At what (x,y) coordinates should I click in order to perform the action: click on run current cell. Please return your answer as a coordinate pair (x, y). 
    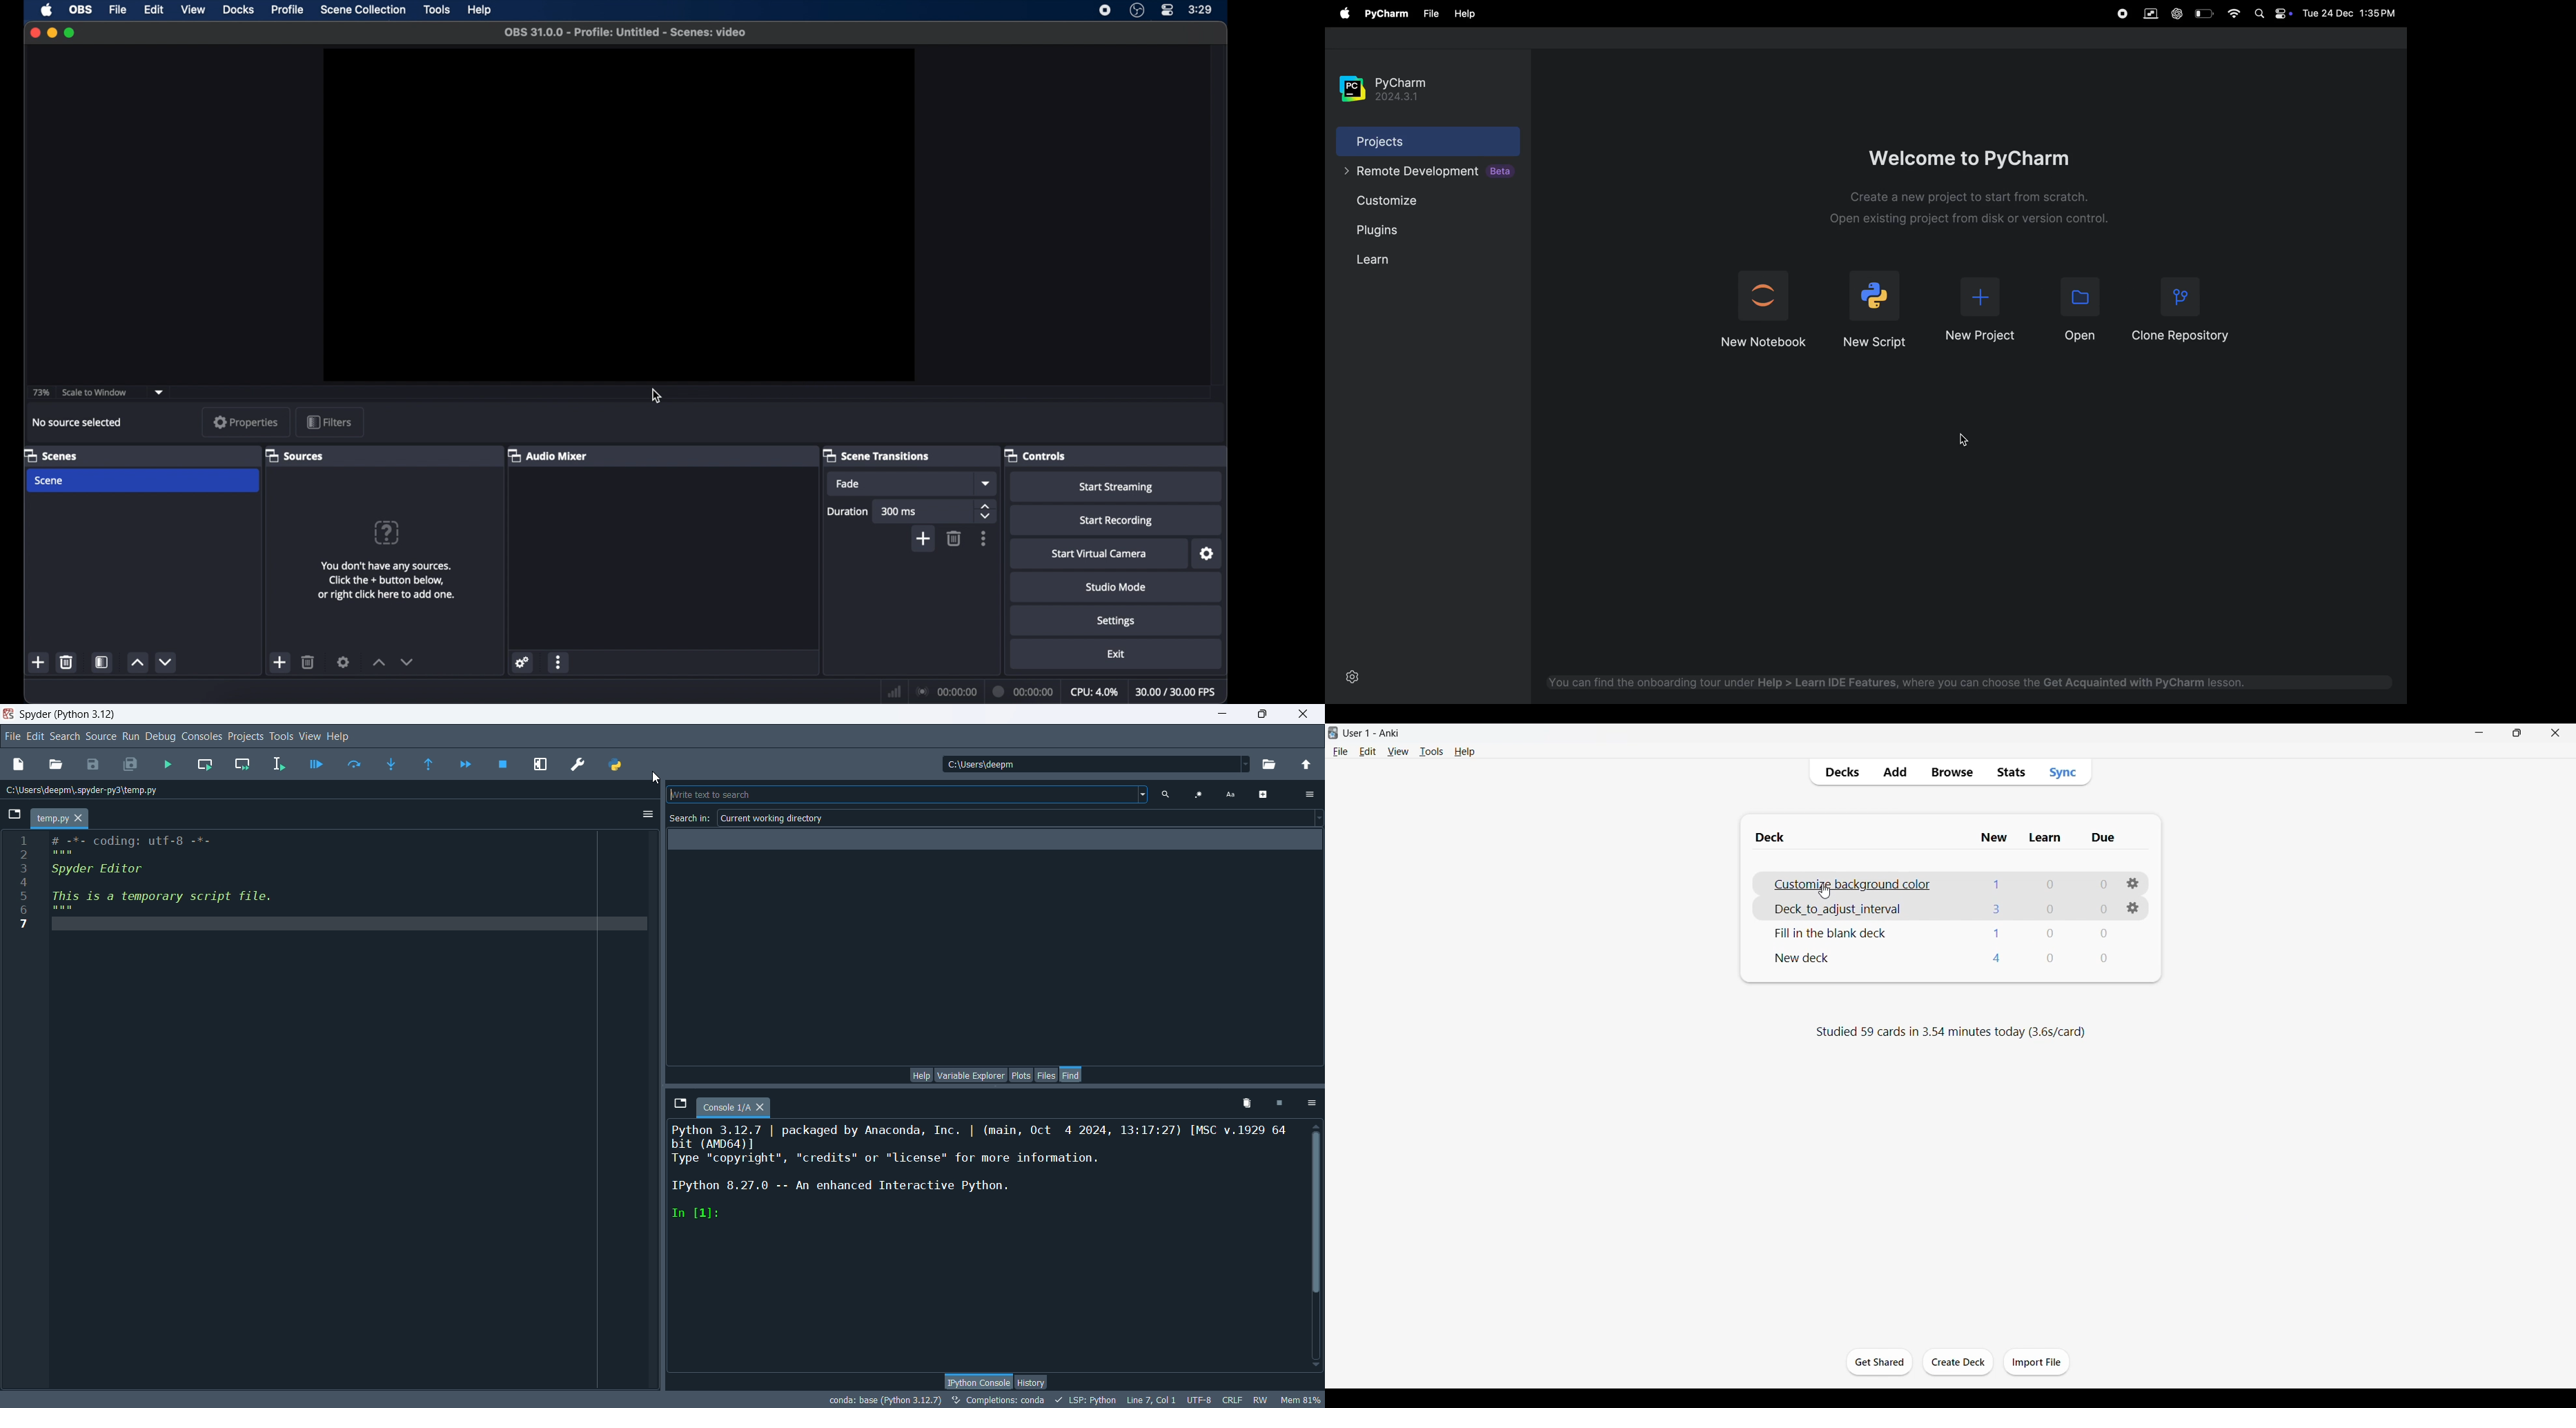
    Looking at the image, I should click on (207, 766).